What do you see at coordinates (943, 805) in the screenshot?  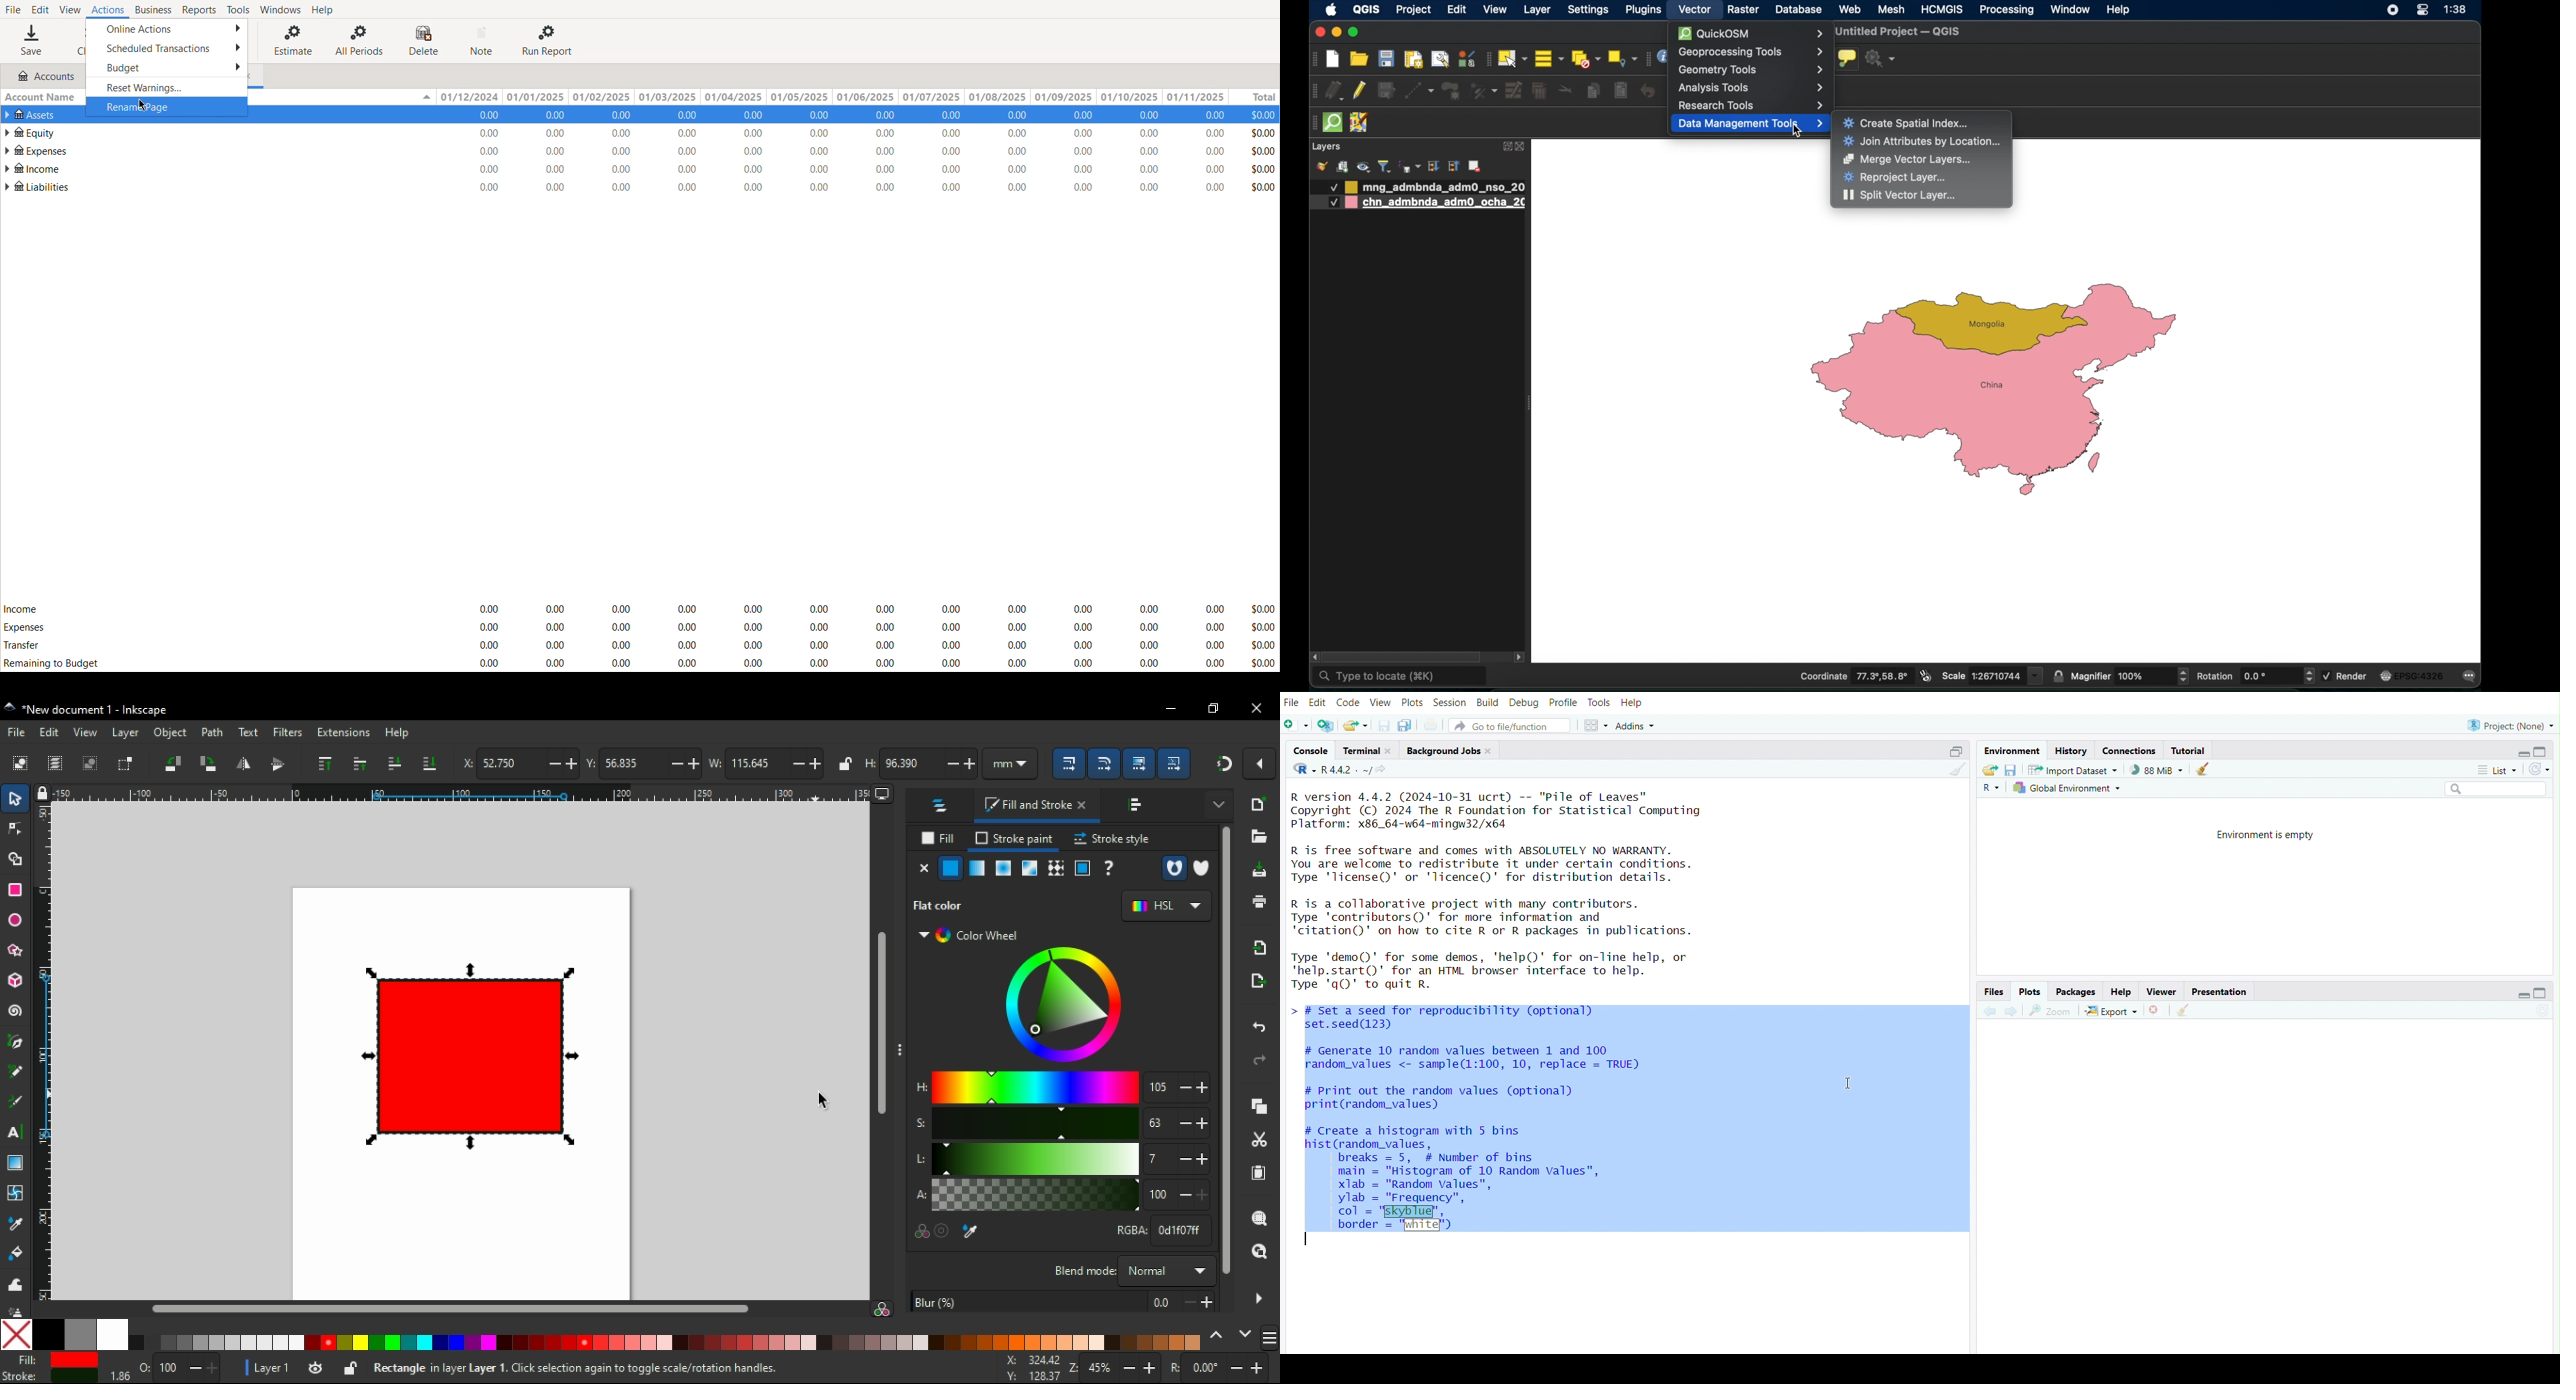 I see `layers and objects` at bounding box center [943, 805].